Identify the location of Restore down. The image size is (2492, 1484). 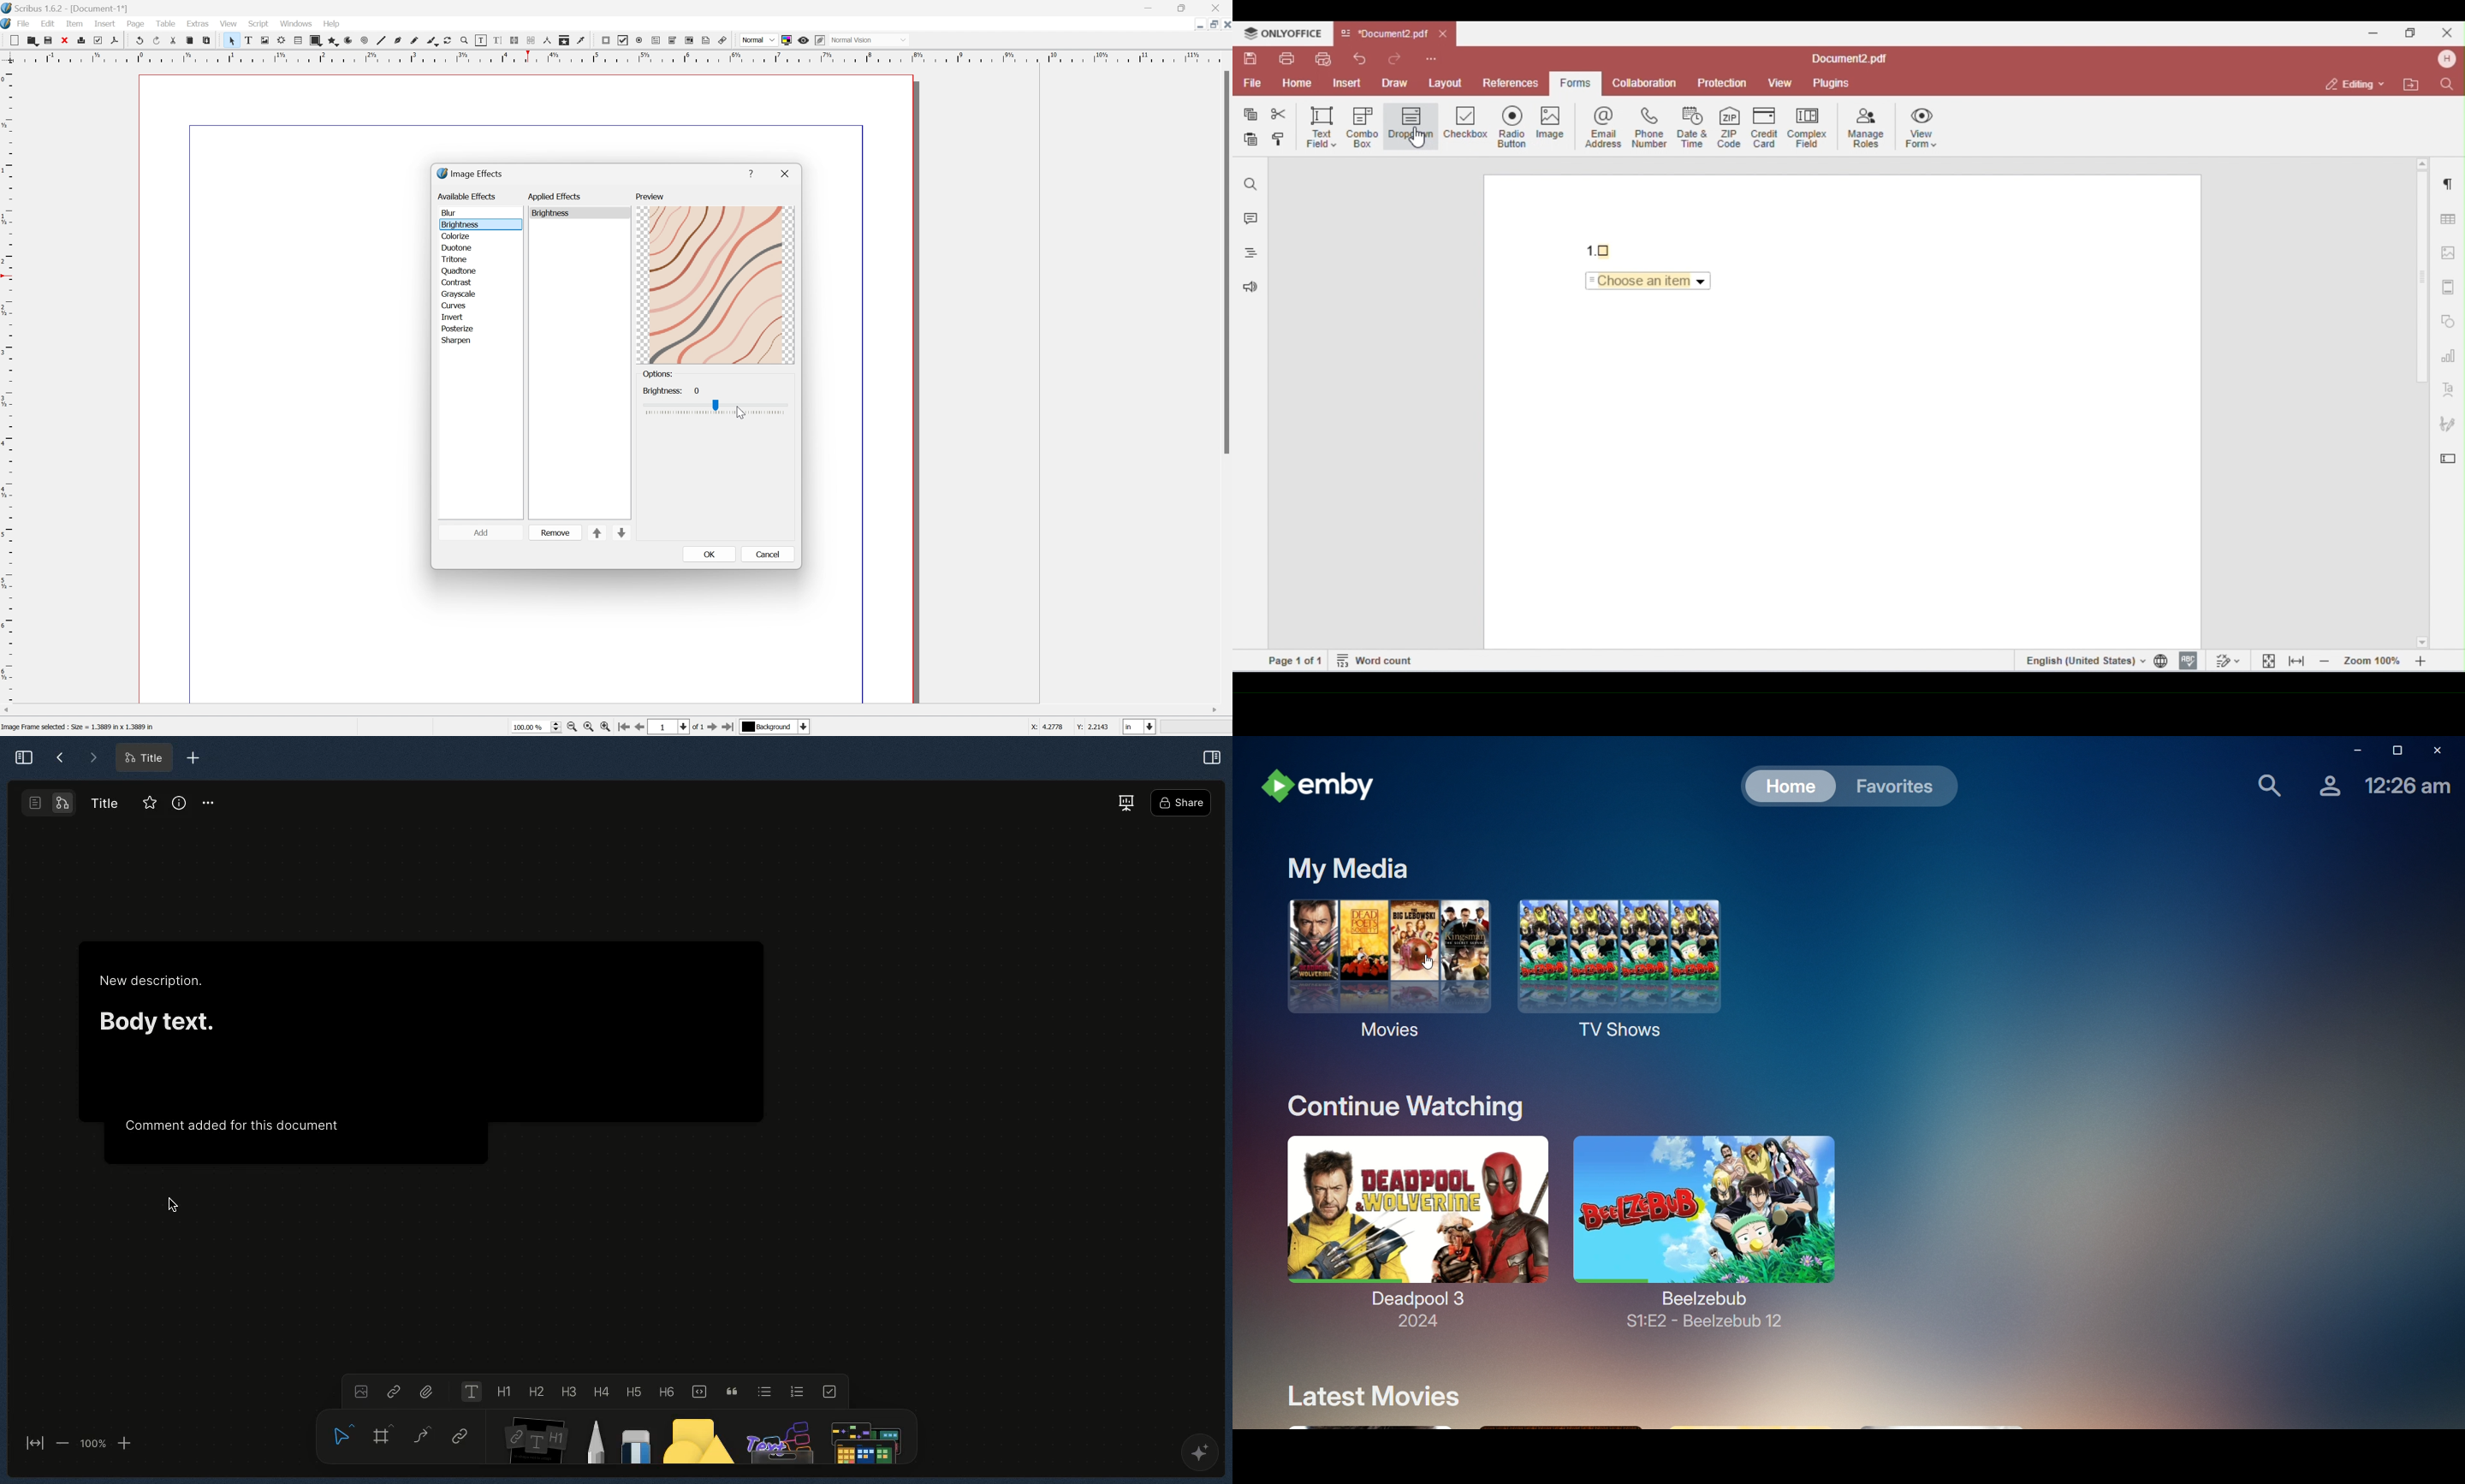
(1185, 7).